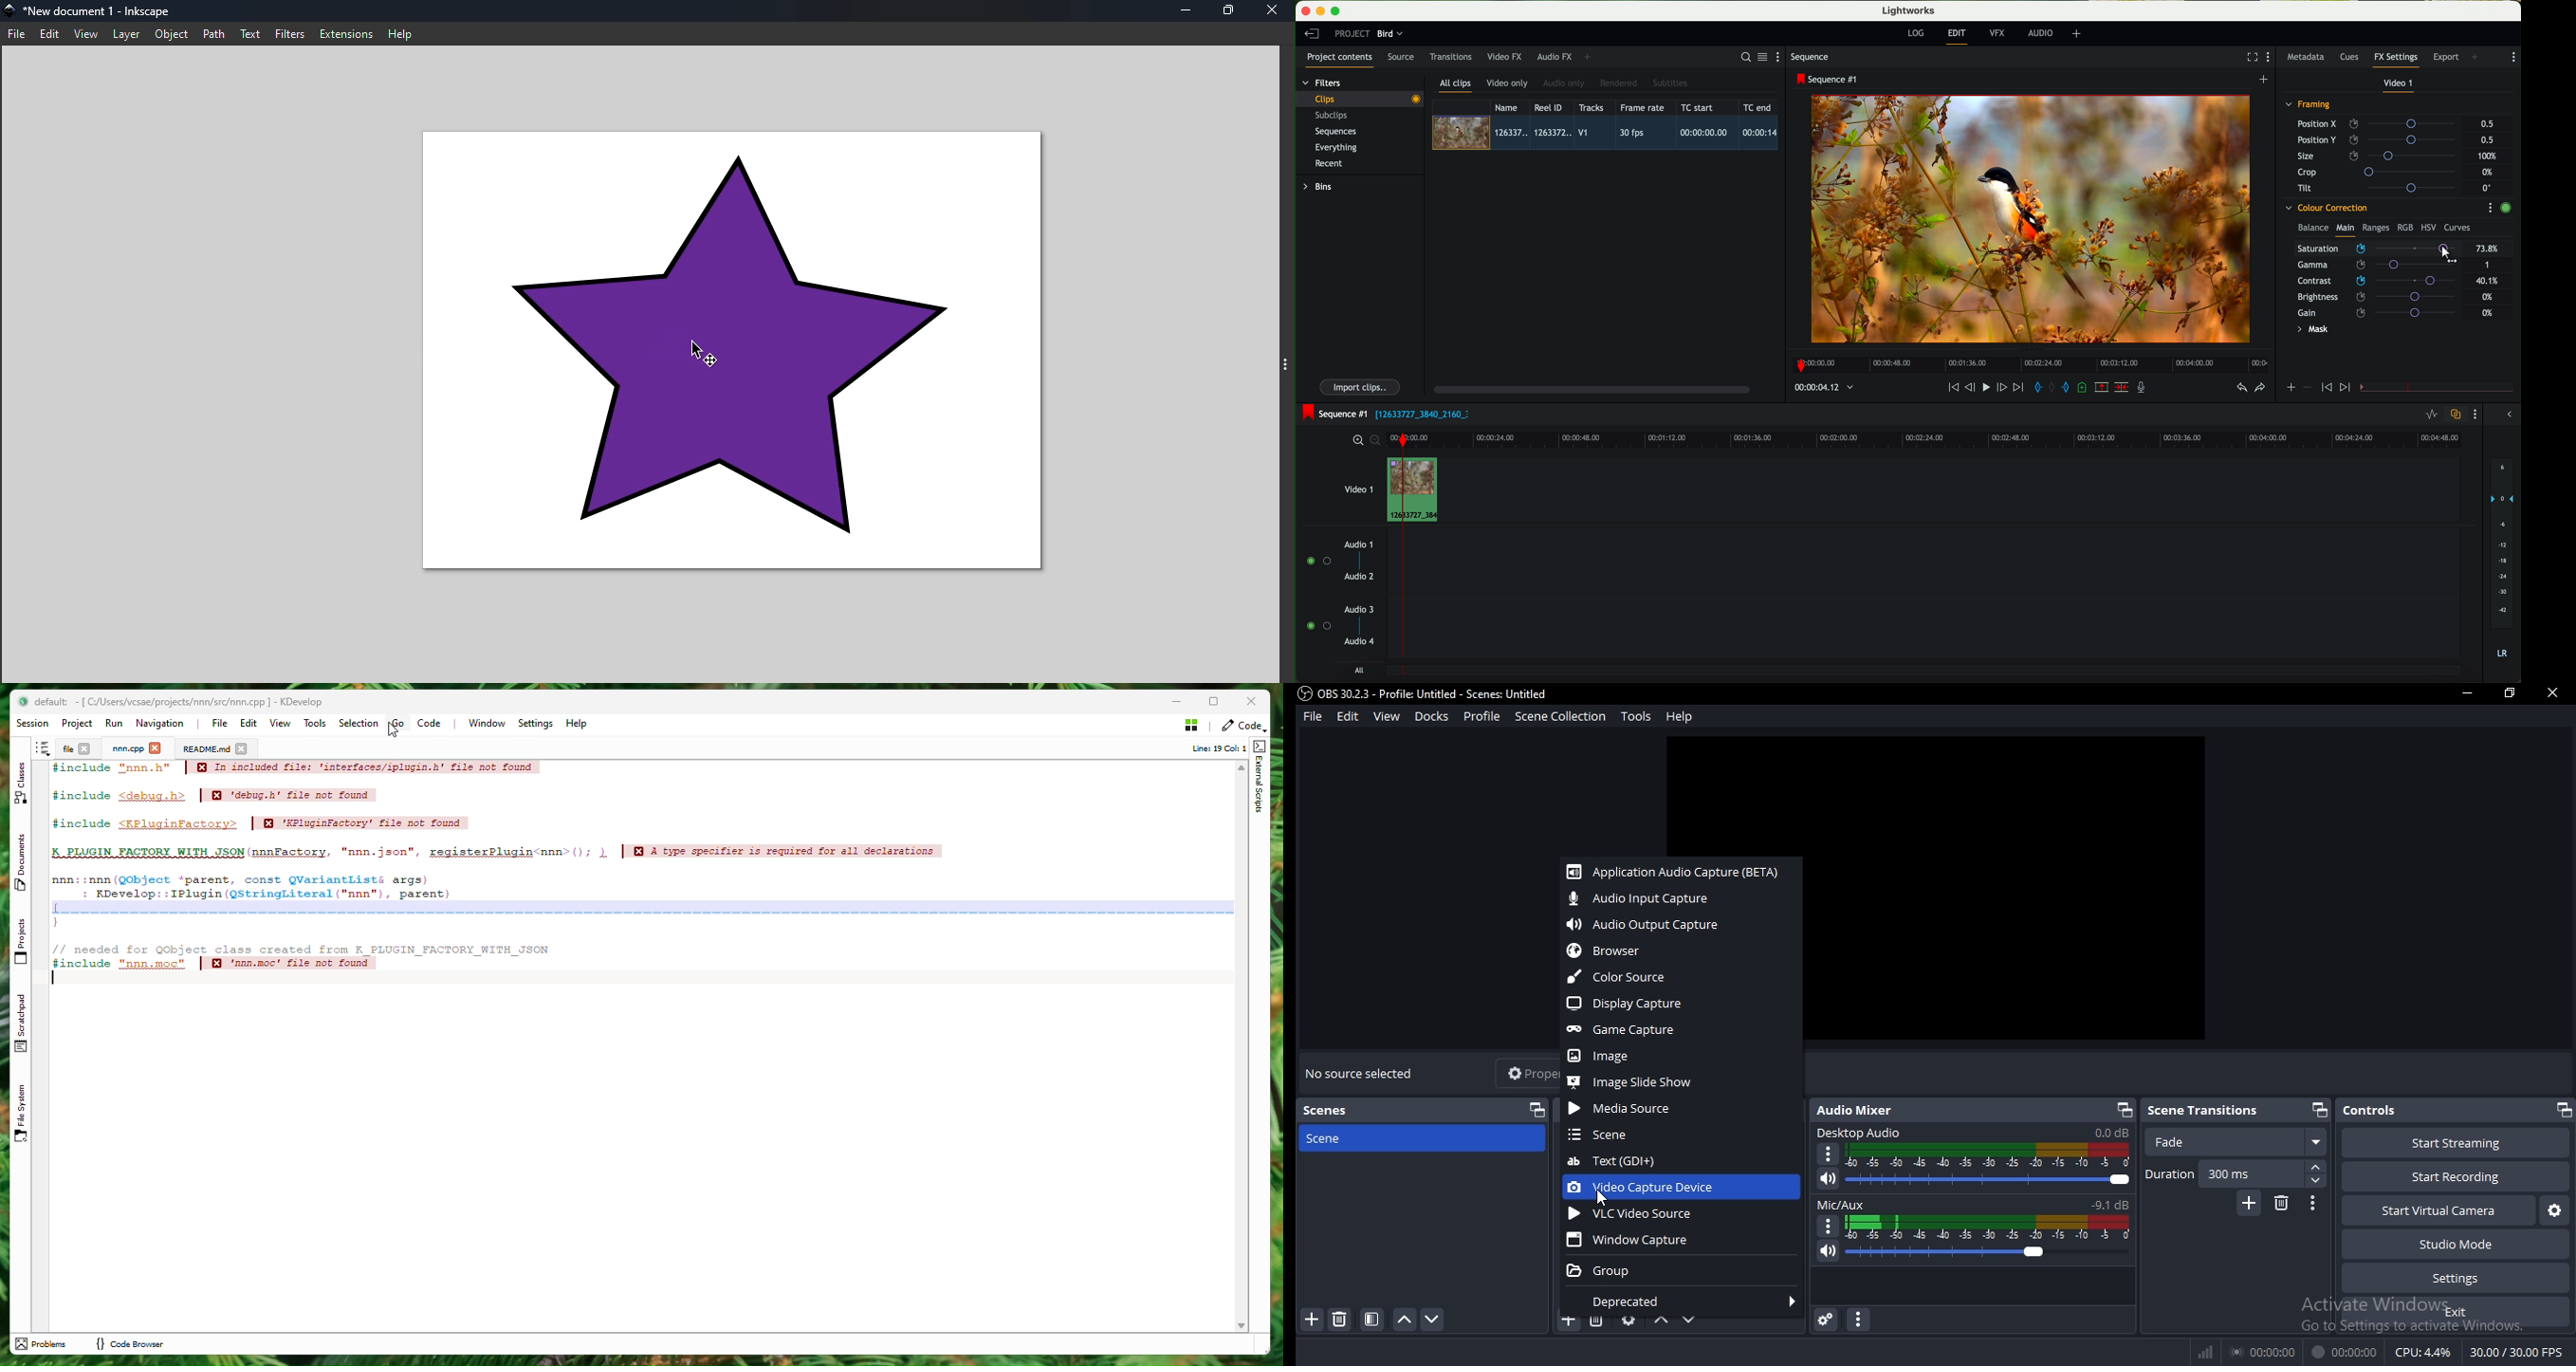 The image size is (2576, 1372). I want to click on Reel ID, so click(1551, 107).